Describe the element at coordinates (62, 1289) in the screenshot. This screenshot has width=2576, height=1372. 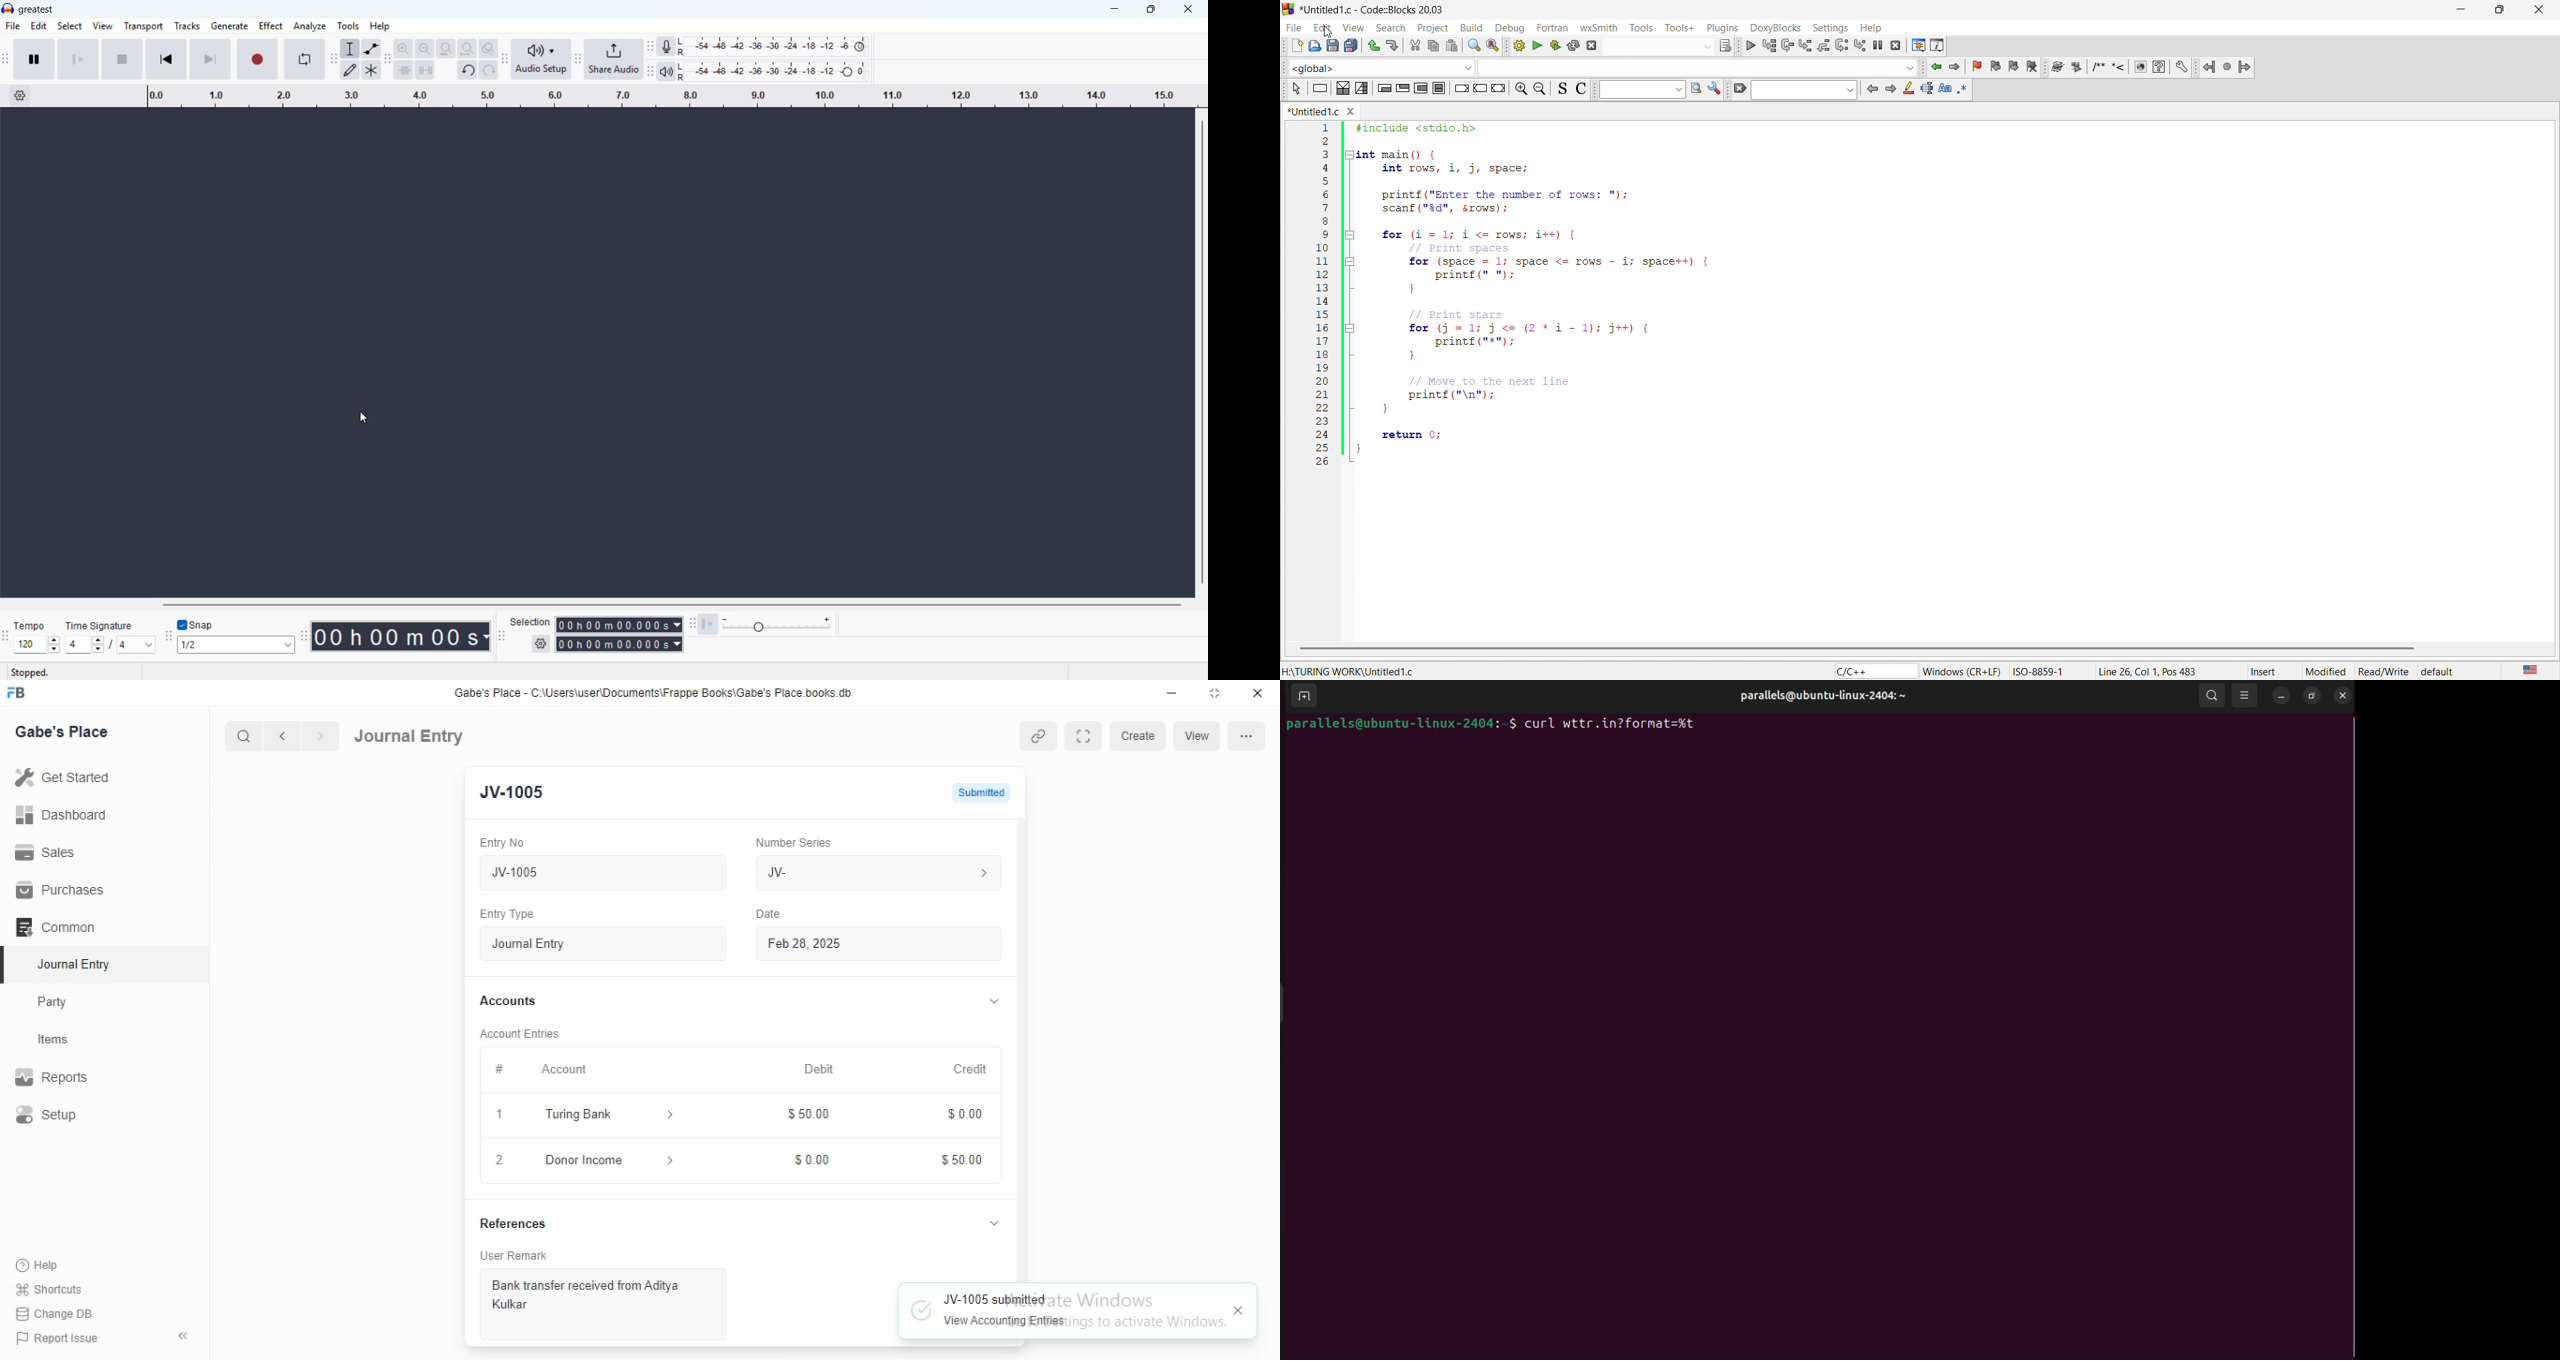
I see `‘Shortcuts` at that location.